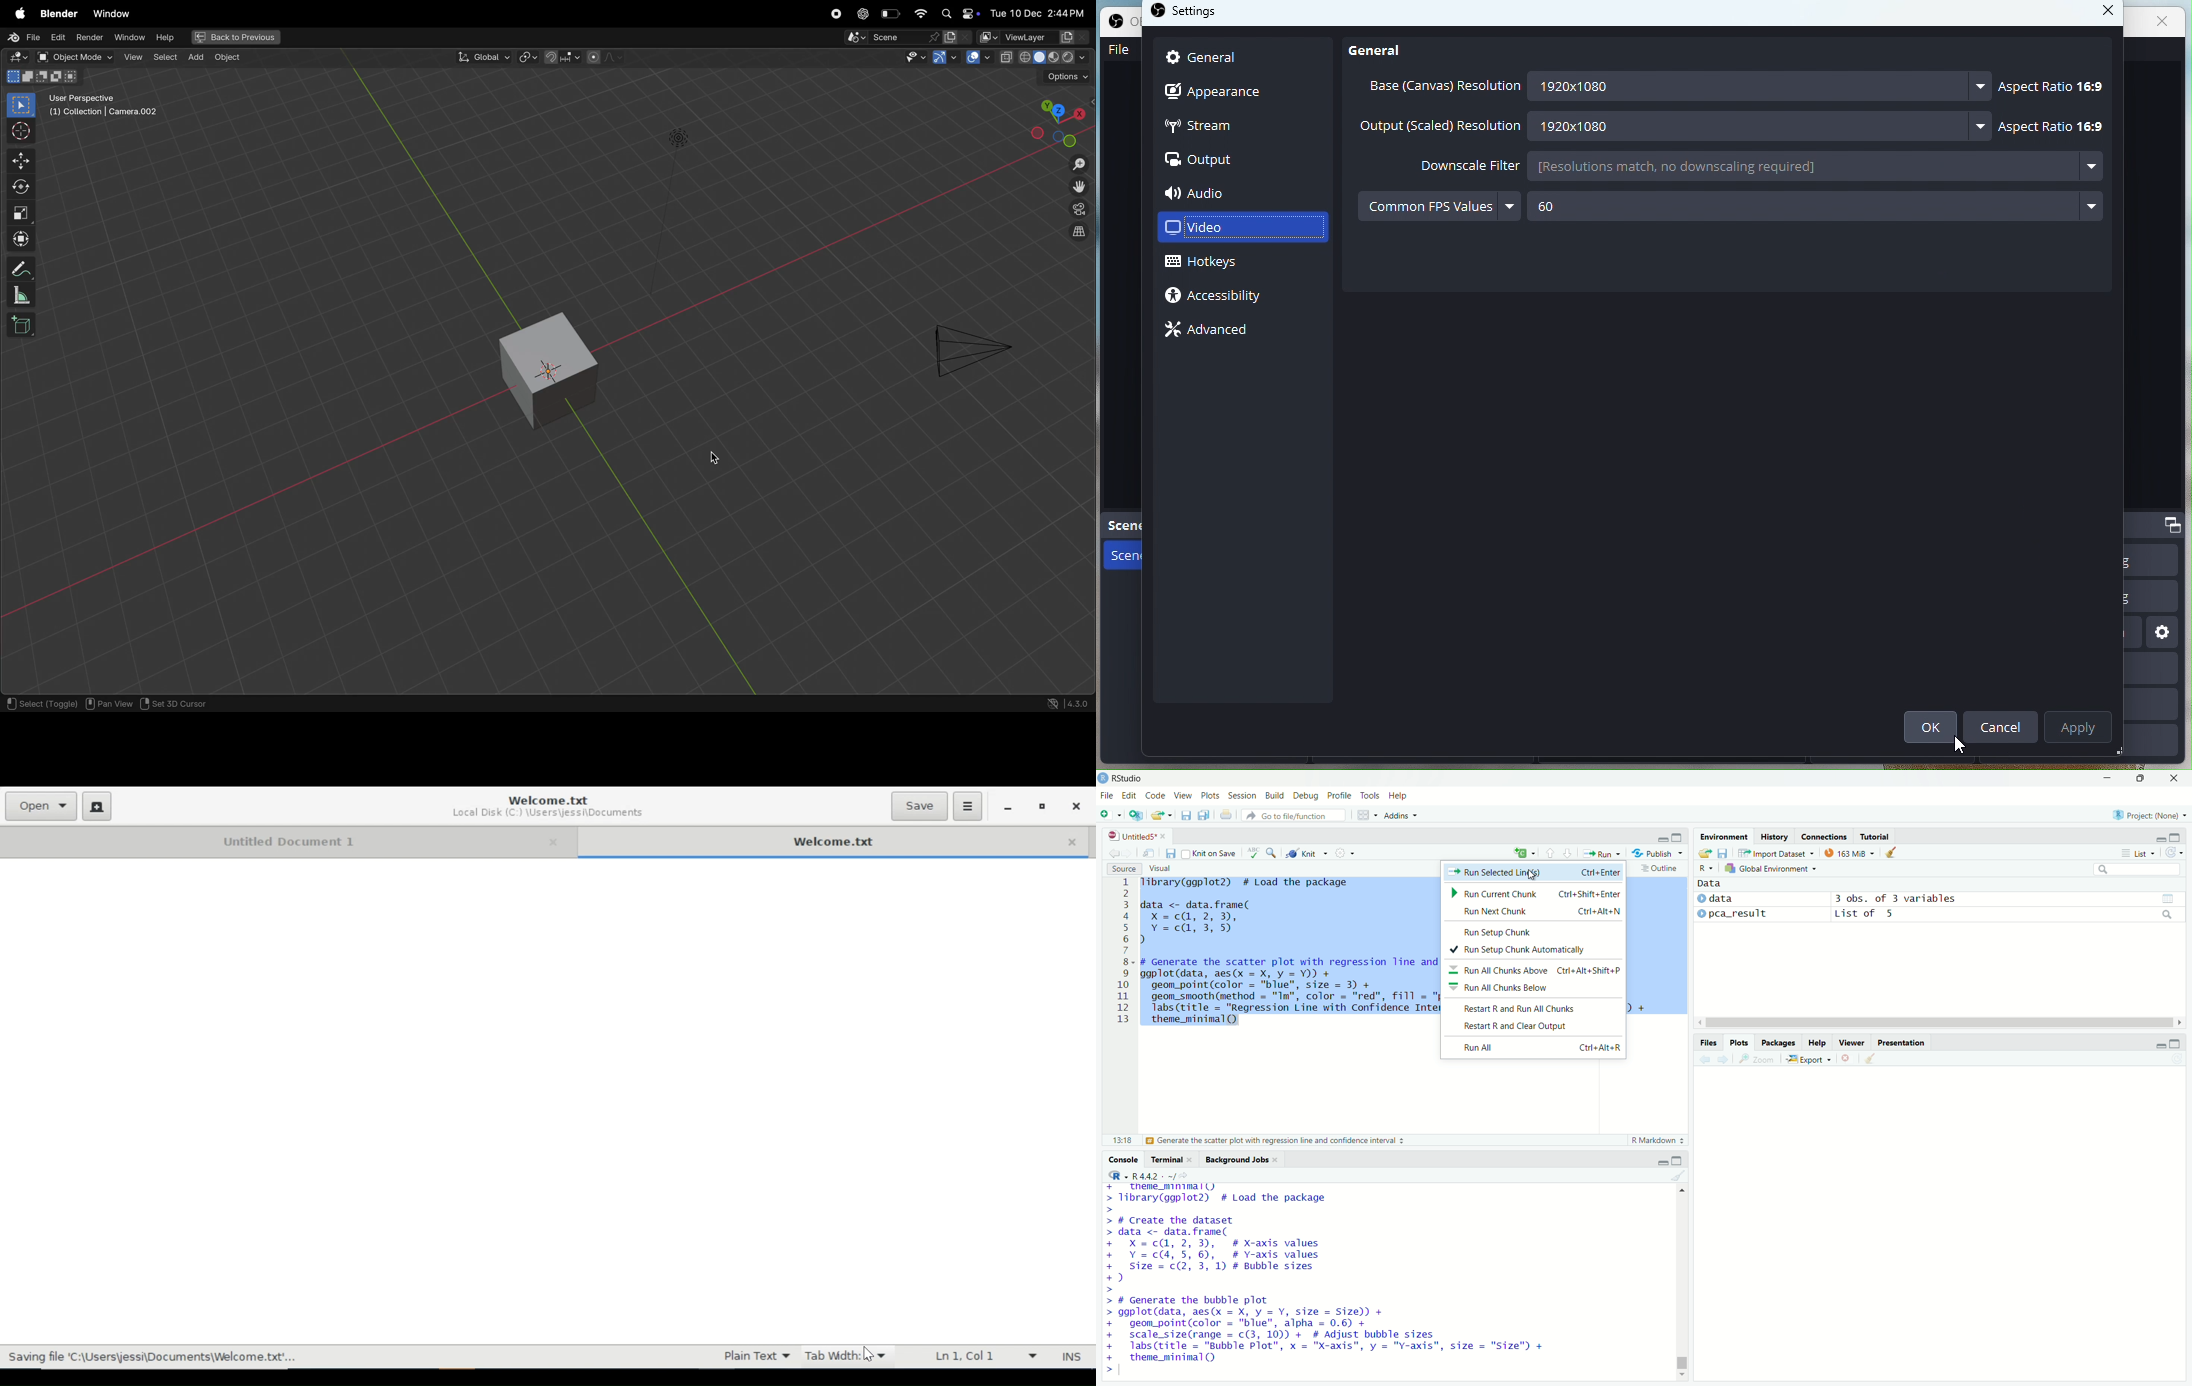  I want to click on minimize, so click(2159, 1044).